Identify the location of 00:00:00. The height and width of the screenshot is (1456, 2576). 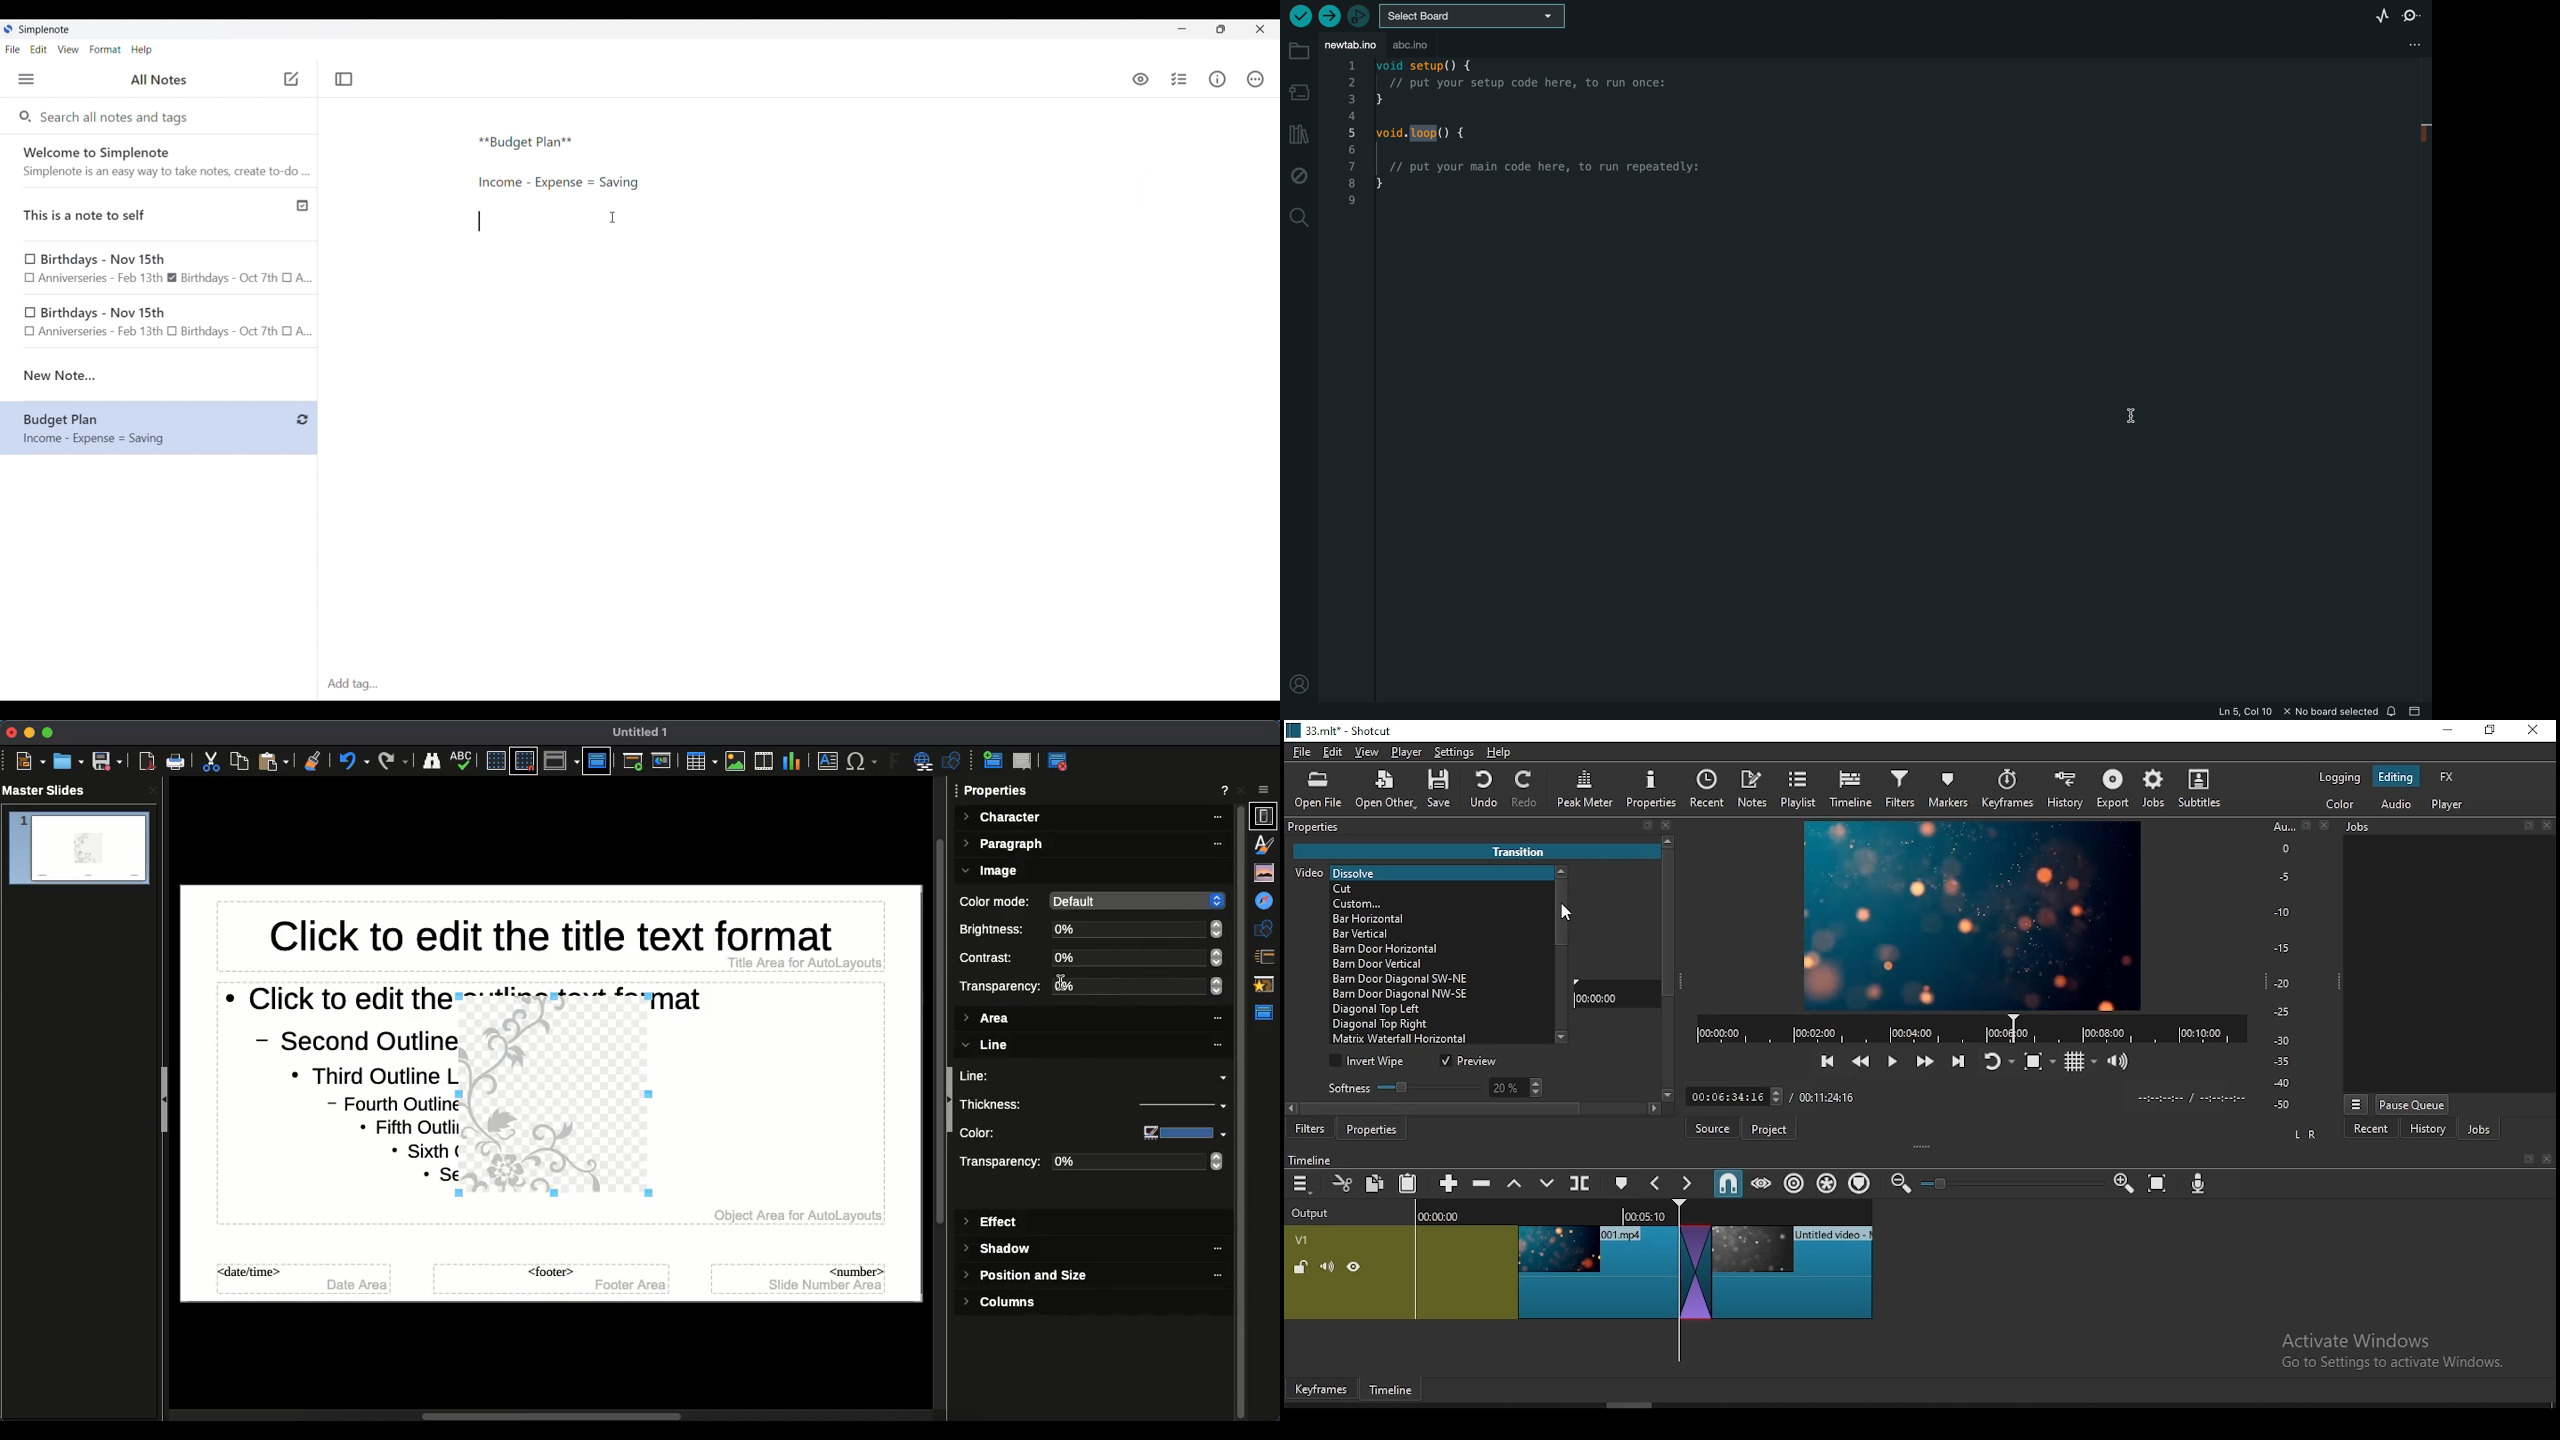
(1601, 997).